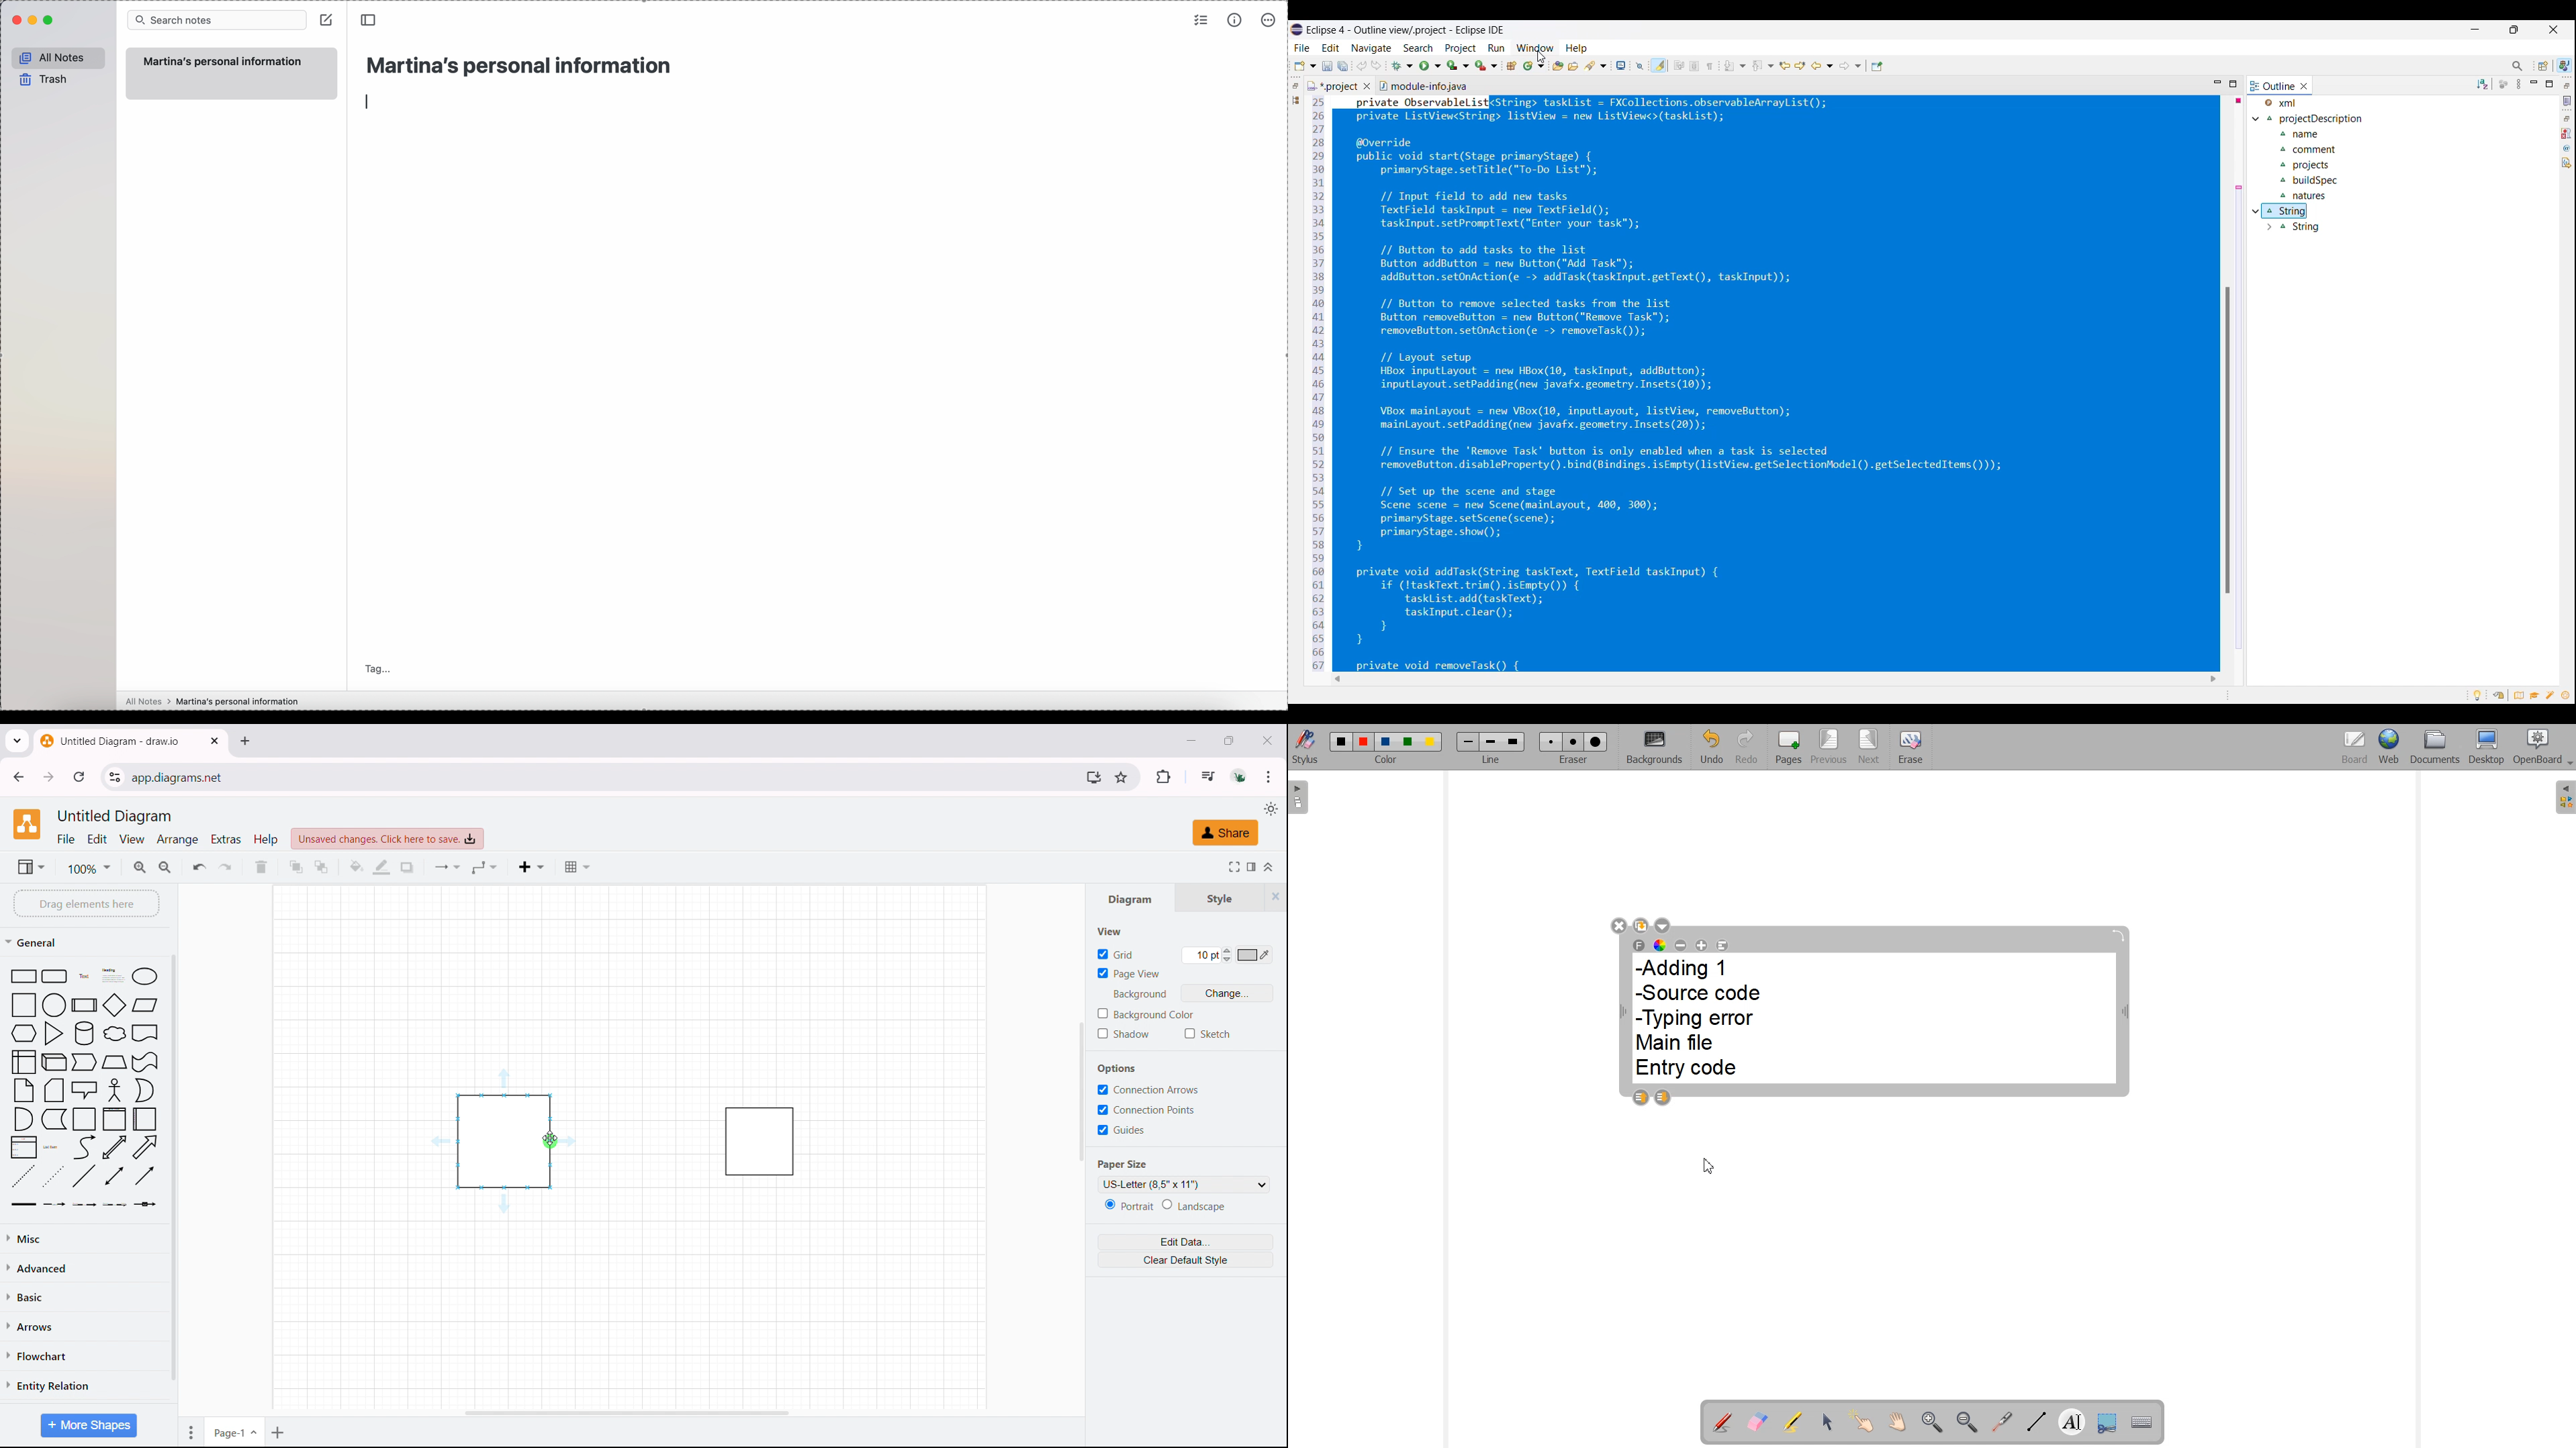  Describe the element at coordinates (1620, 66) in the screenshot. I see `Open a terminal` at that location.